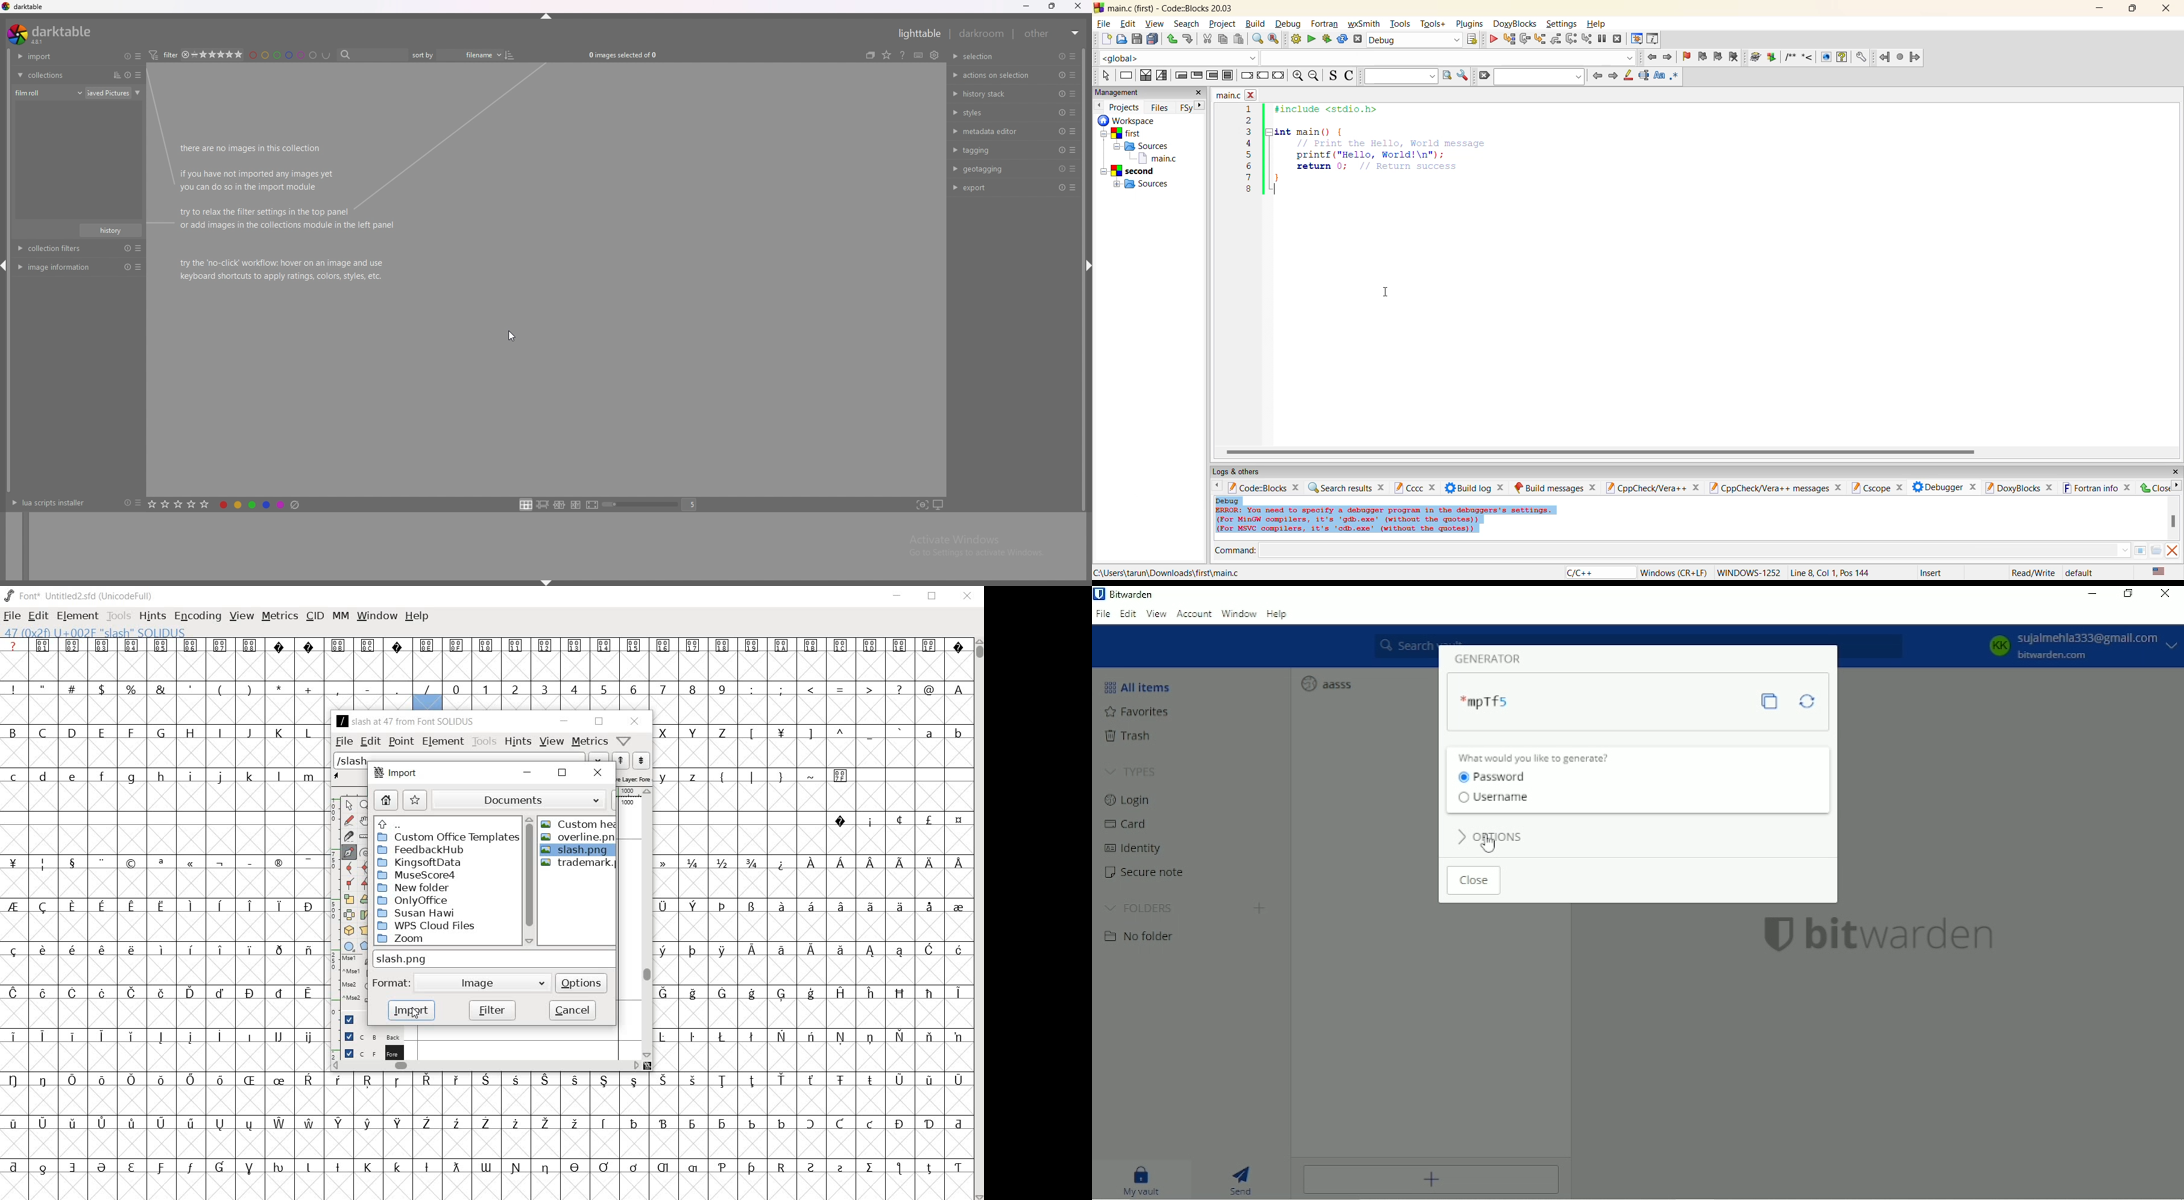 The image size is (2184, 1204). Describe the element at coordinates (394, 772) in the screenshot. I see `import` at that location.